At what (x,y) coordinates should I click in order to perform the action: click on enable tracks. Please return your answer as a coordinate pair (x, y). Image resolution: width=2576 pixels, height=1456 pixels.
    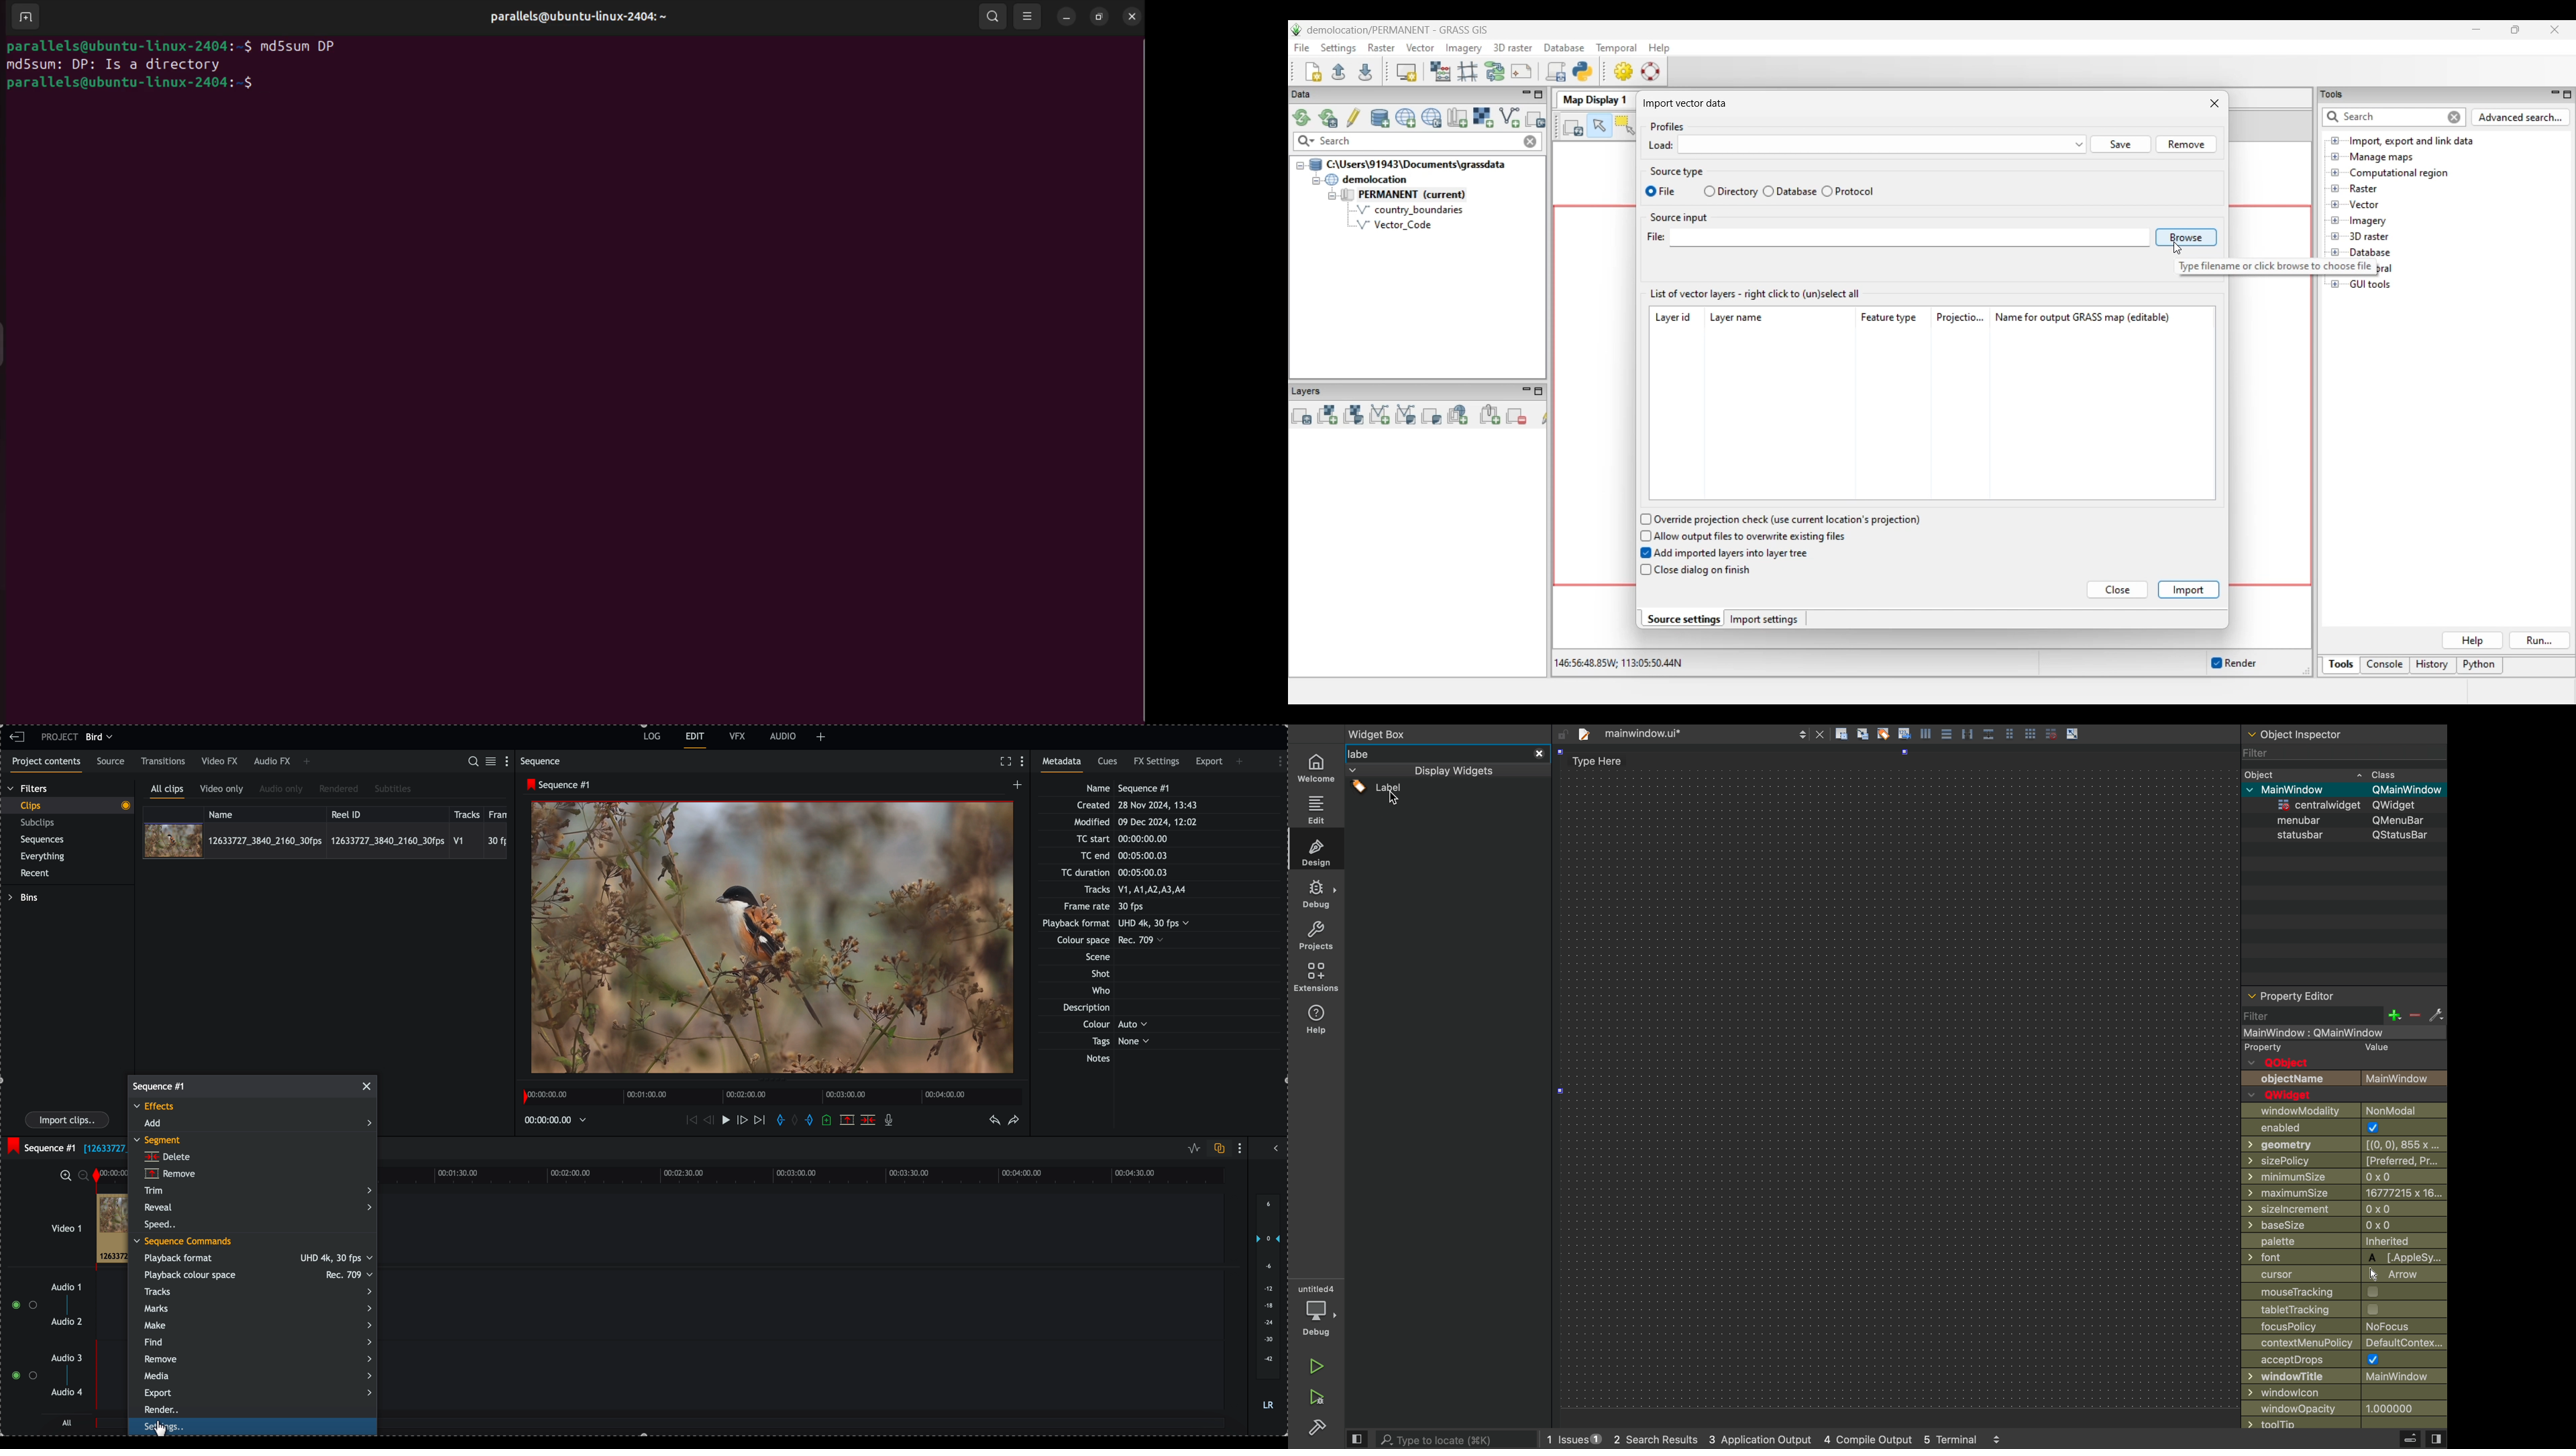
    Looking at the image, I should click on (20, 1341).